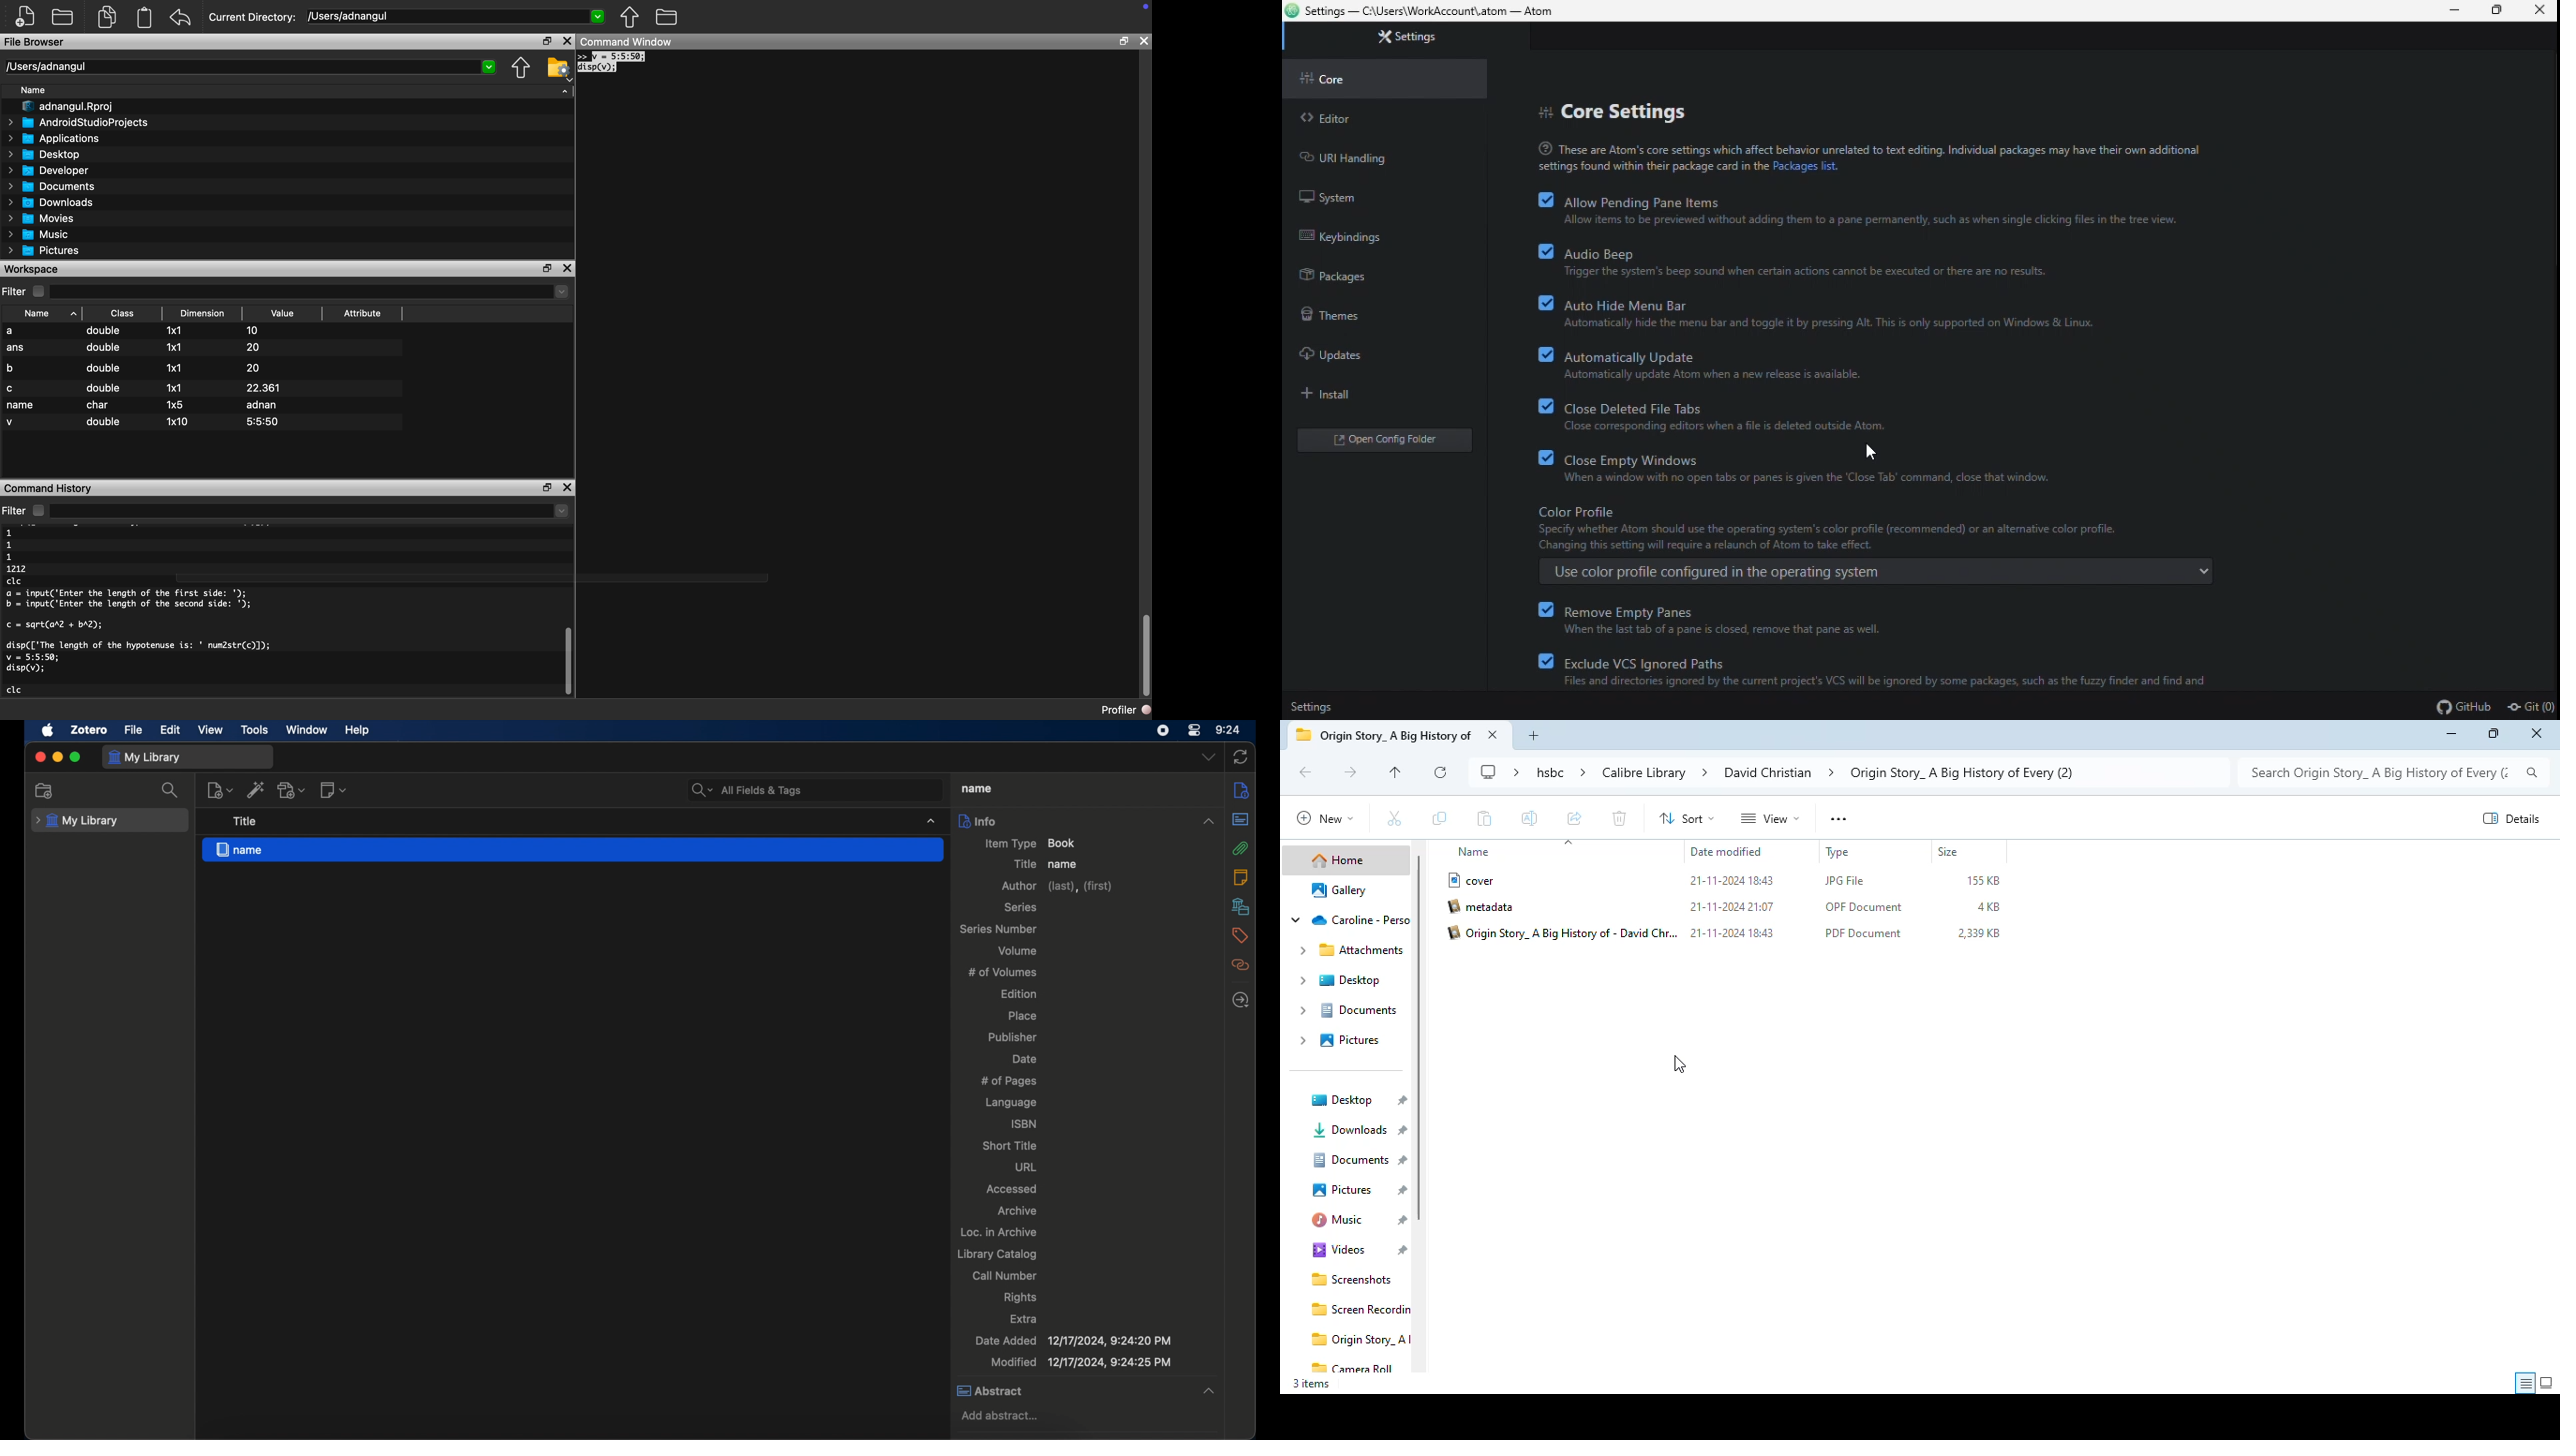 This screenshot has height=1456, width=2576. Describe the element at coordinates (1375, 115) in the screenshot. I see `Editor` at that location.